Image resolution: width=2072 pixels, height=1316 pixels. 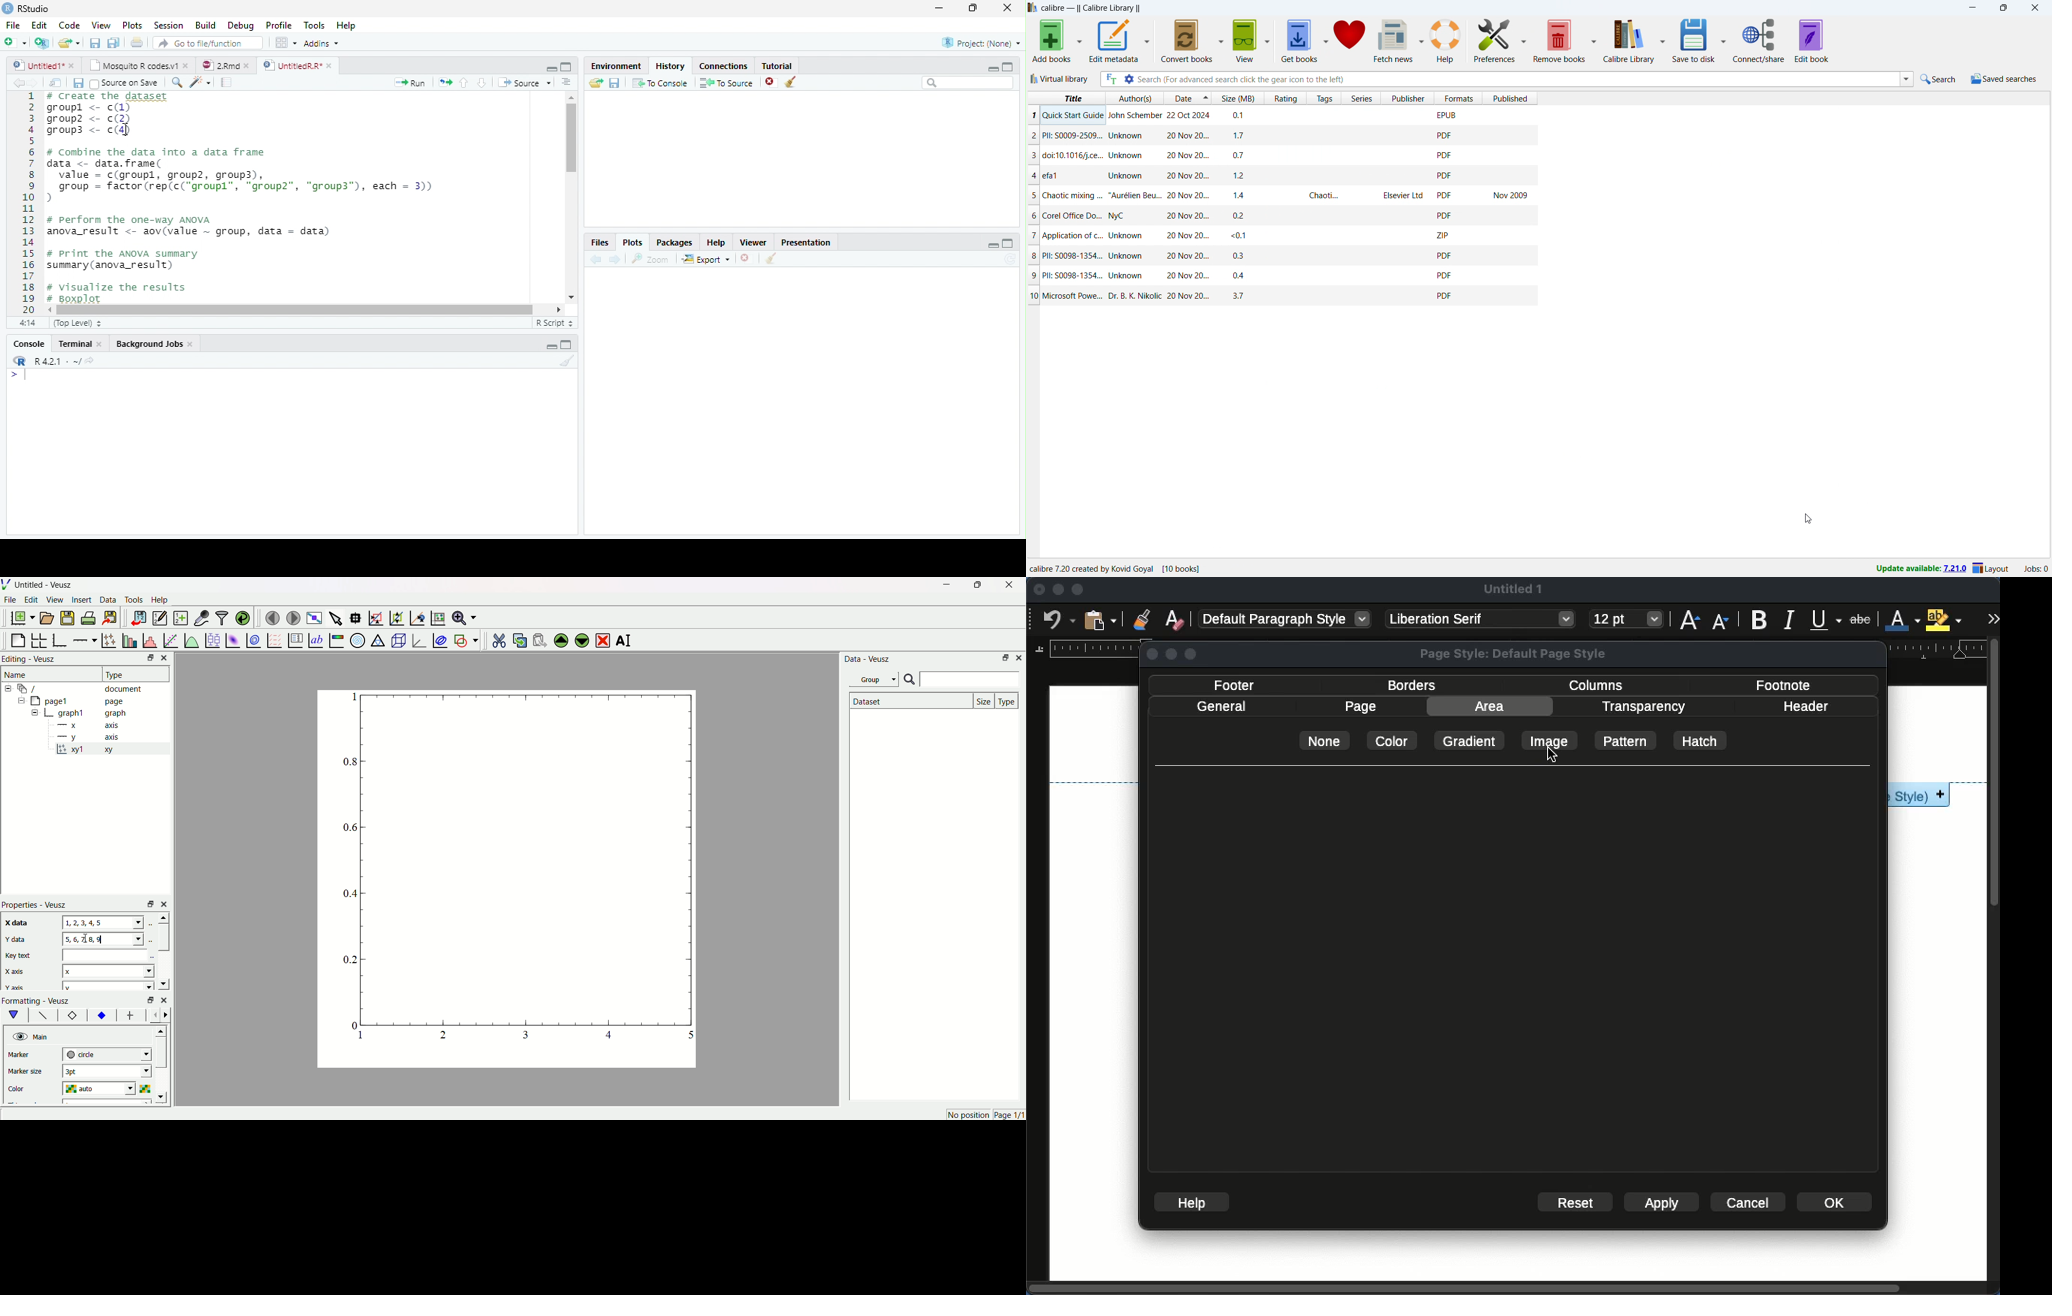 What do you see at coordinates (1627, 618) in the screenshot?
I see `12 pt - size` at bounding box center [1627, 618].